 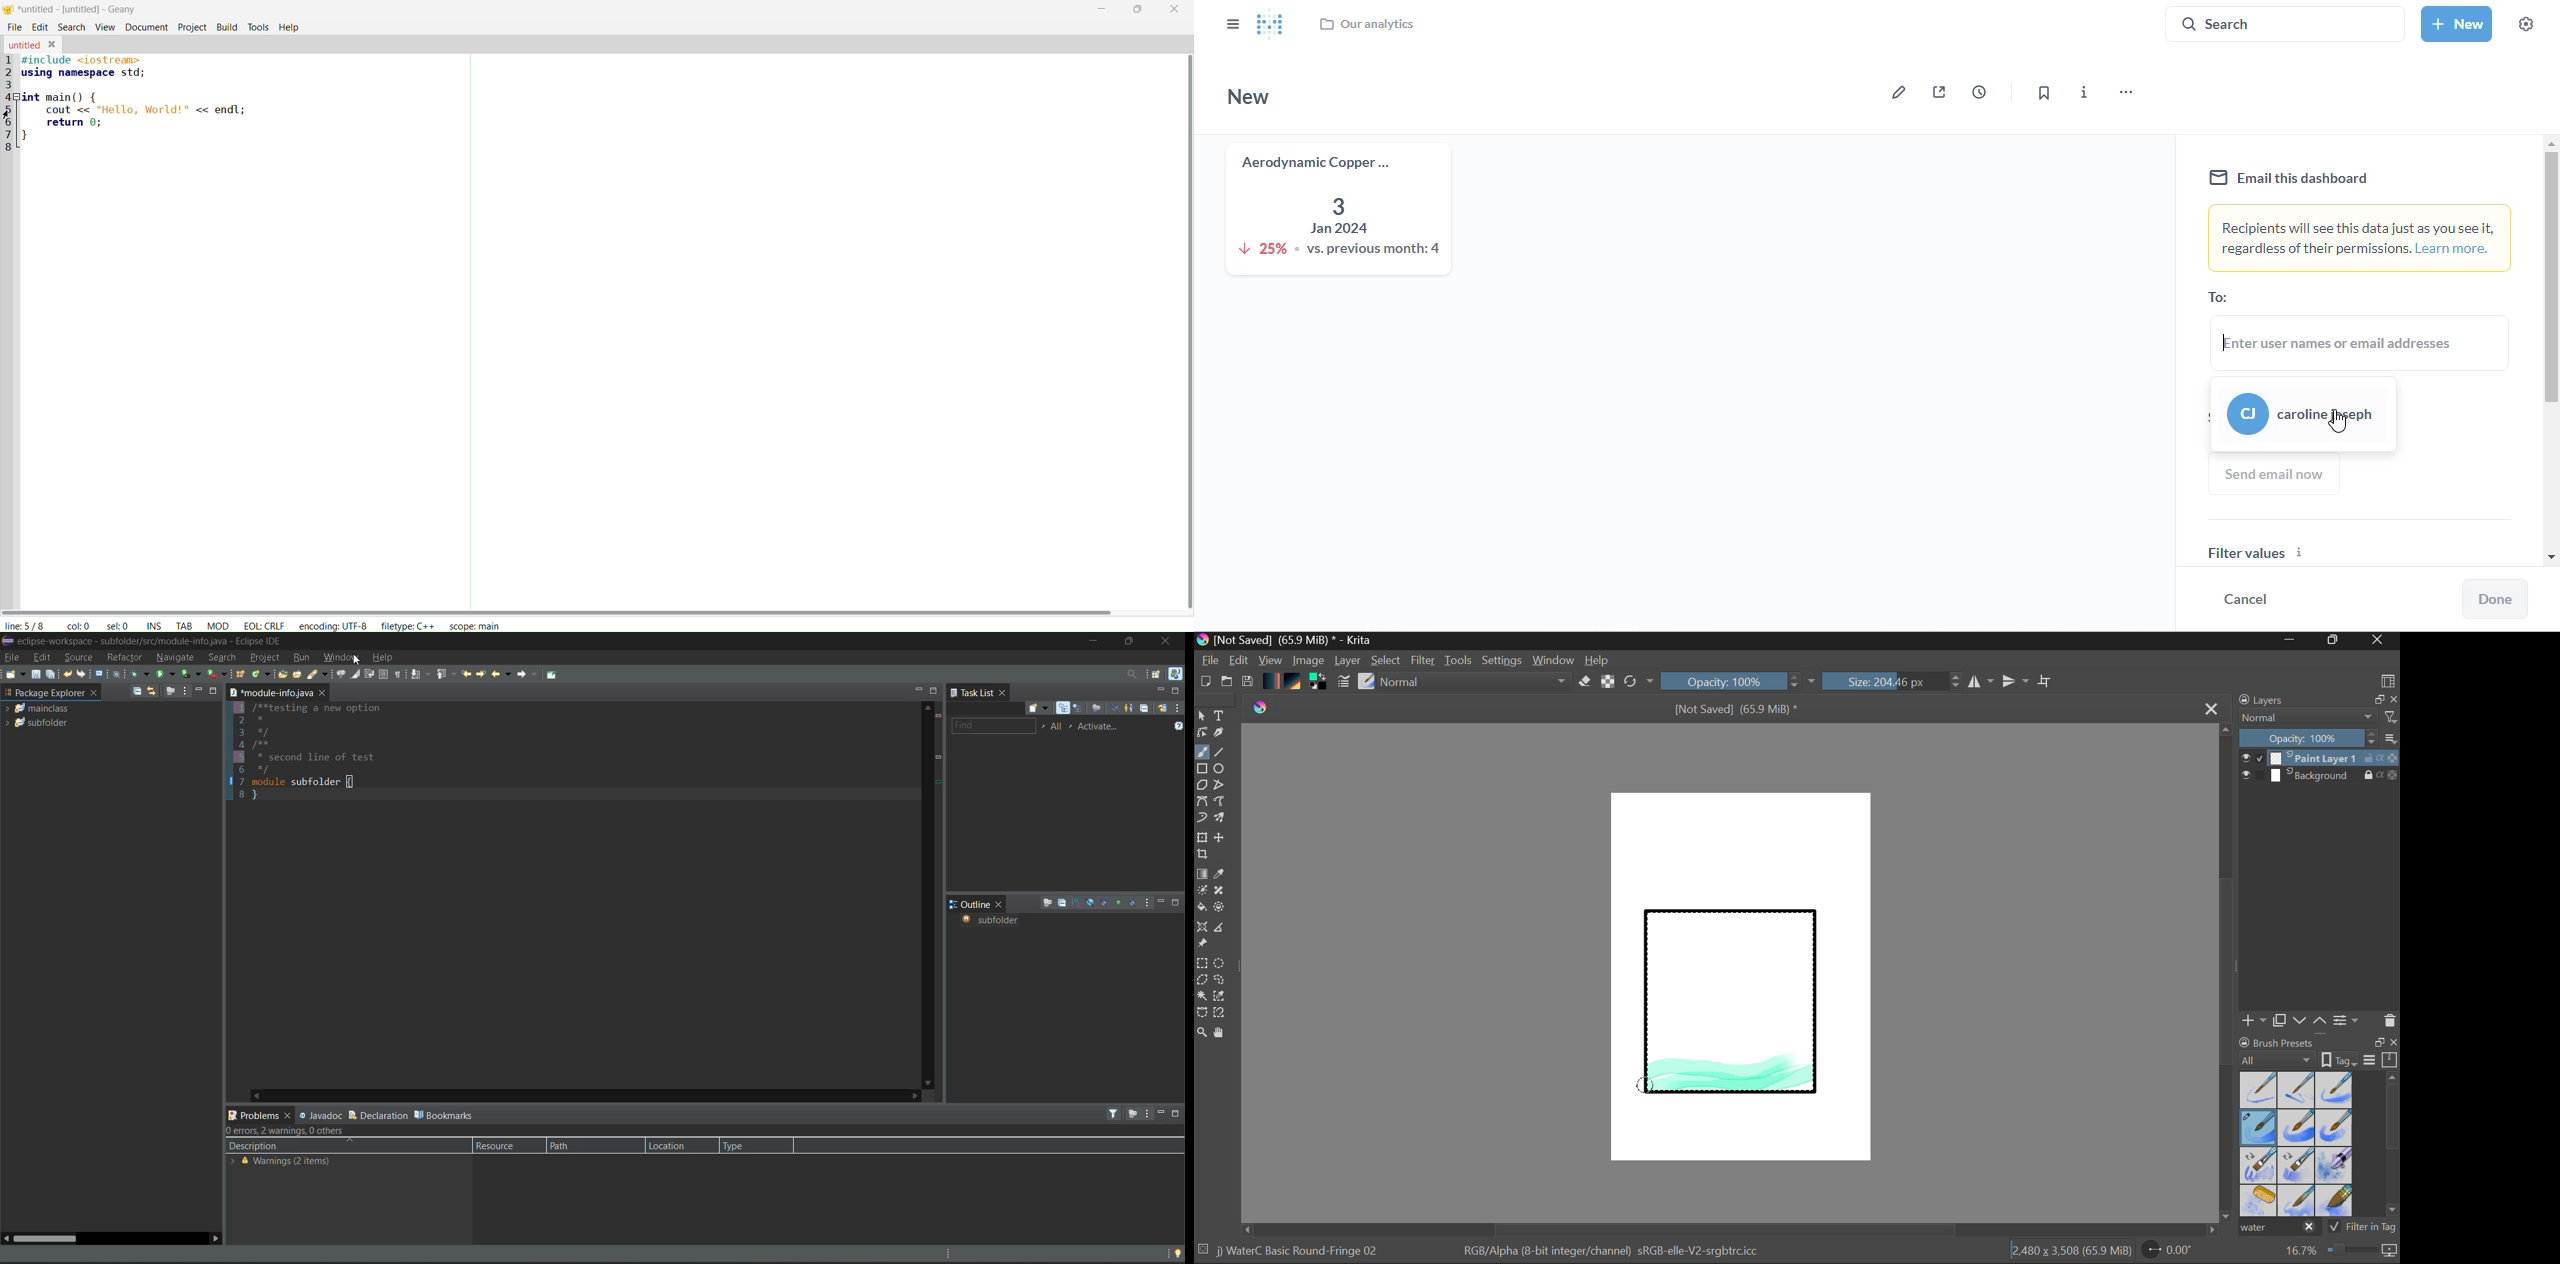 I want to click on Brush Settings, so click(x=1342, y=682).